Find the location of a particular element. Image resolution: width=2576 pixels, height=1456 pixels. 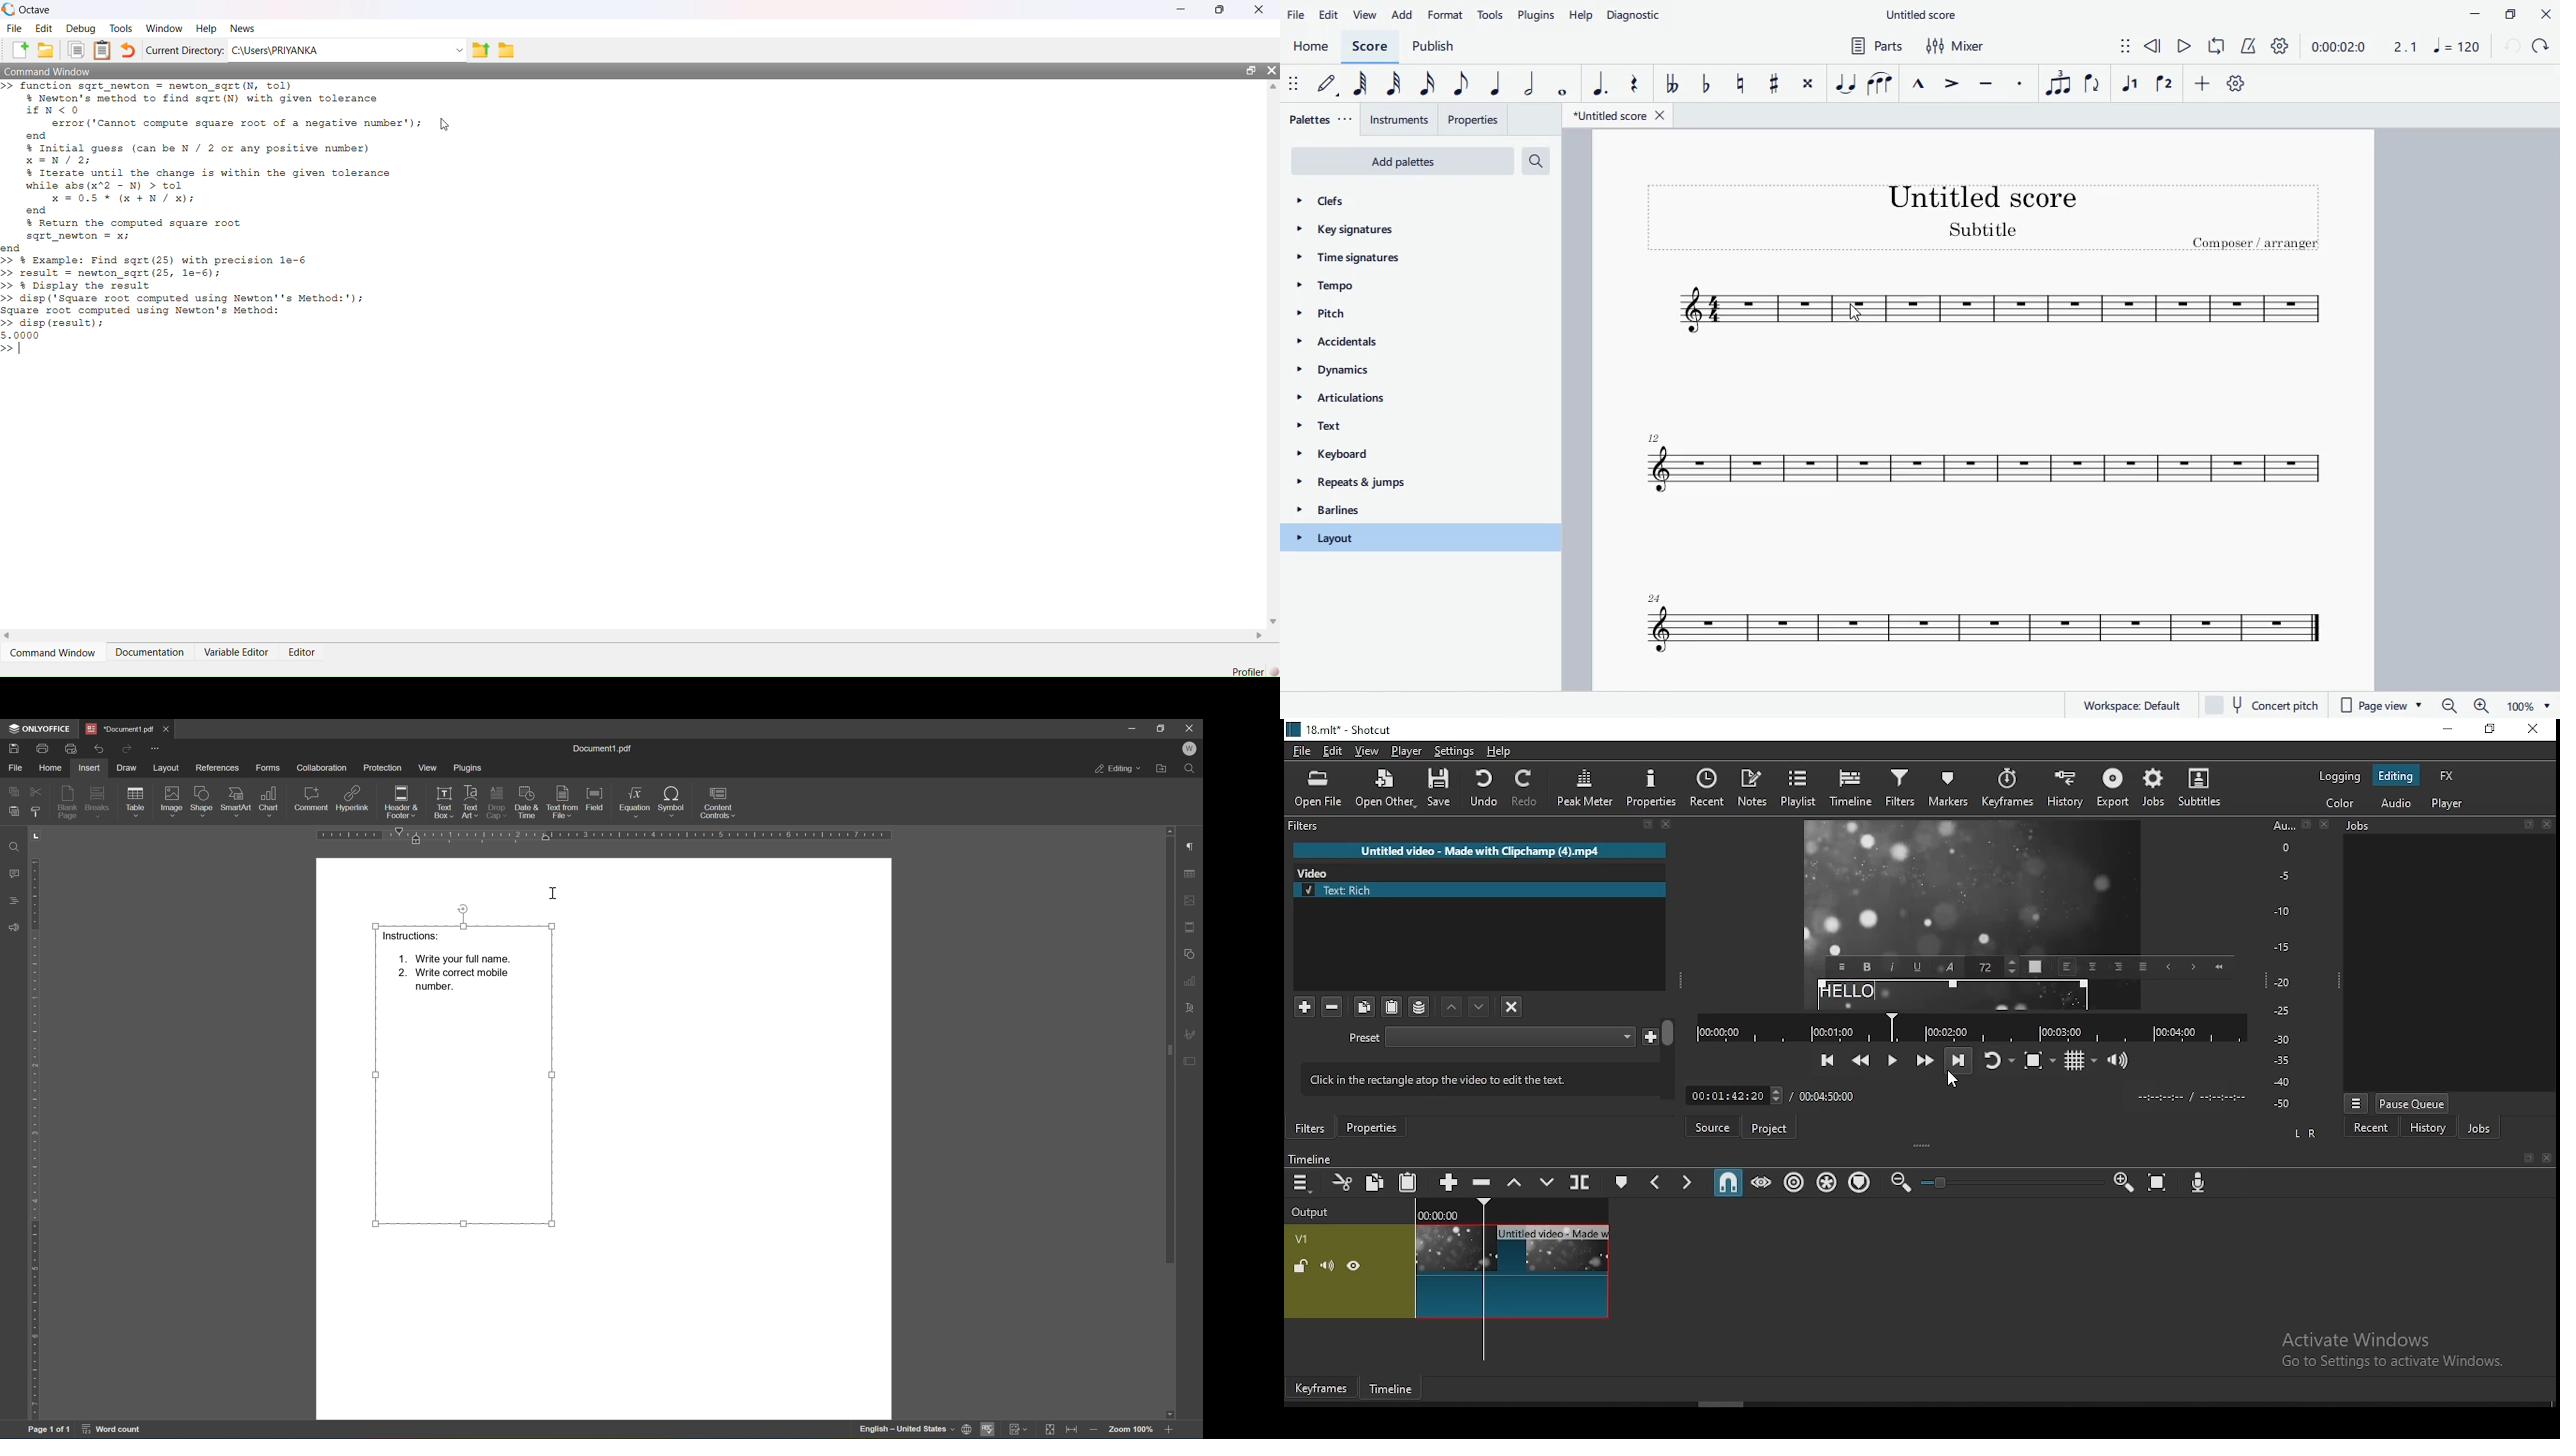

comment is located at coordinates (311, 801).